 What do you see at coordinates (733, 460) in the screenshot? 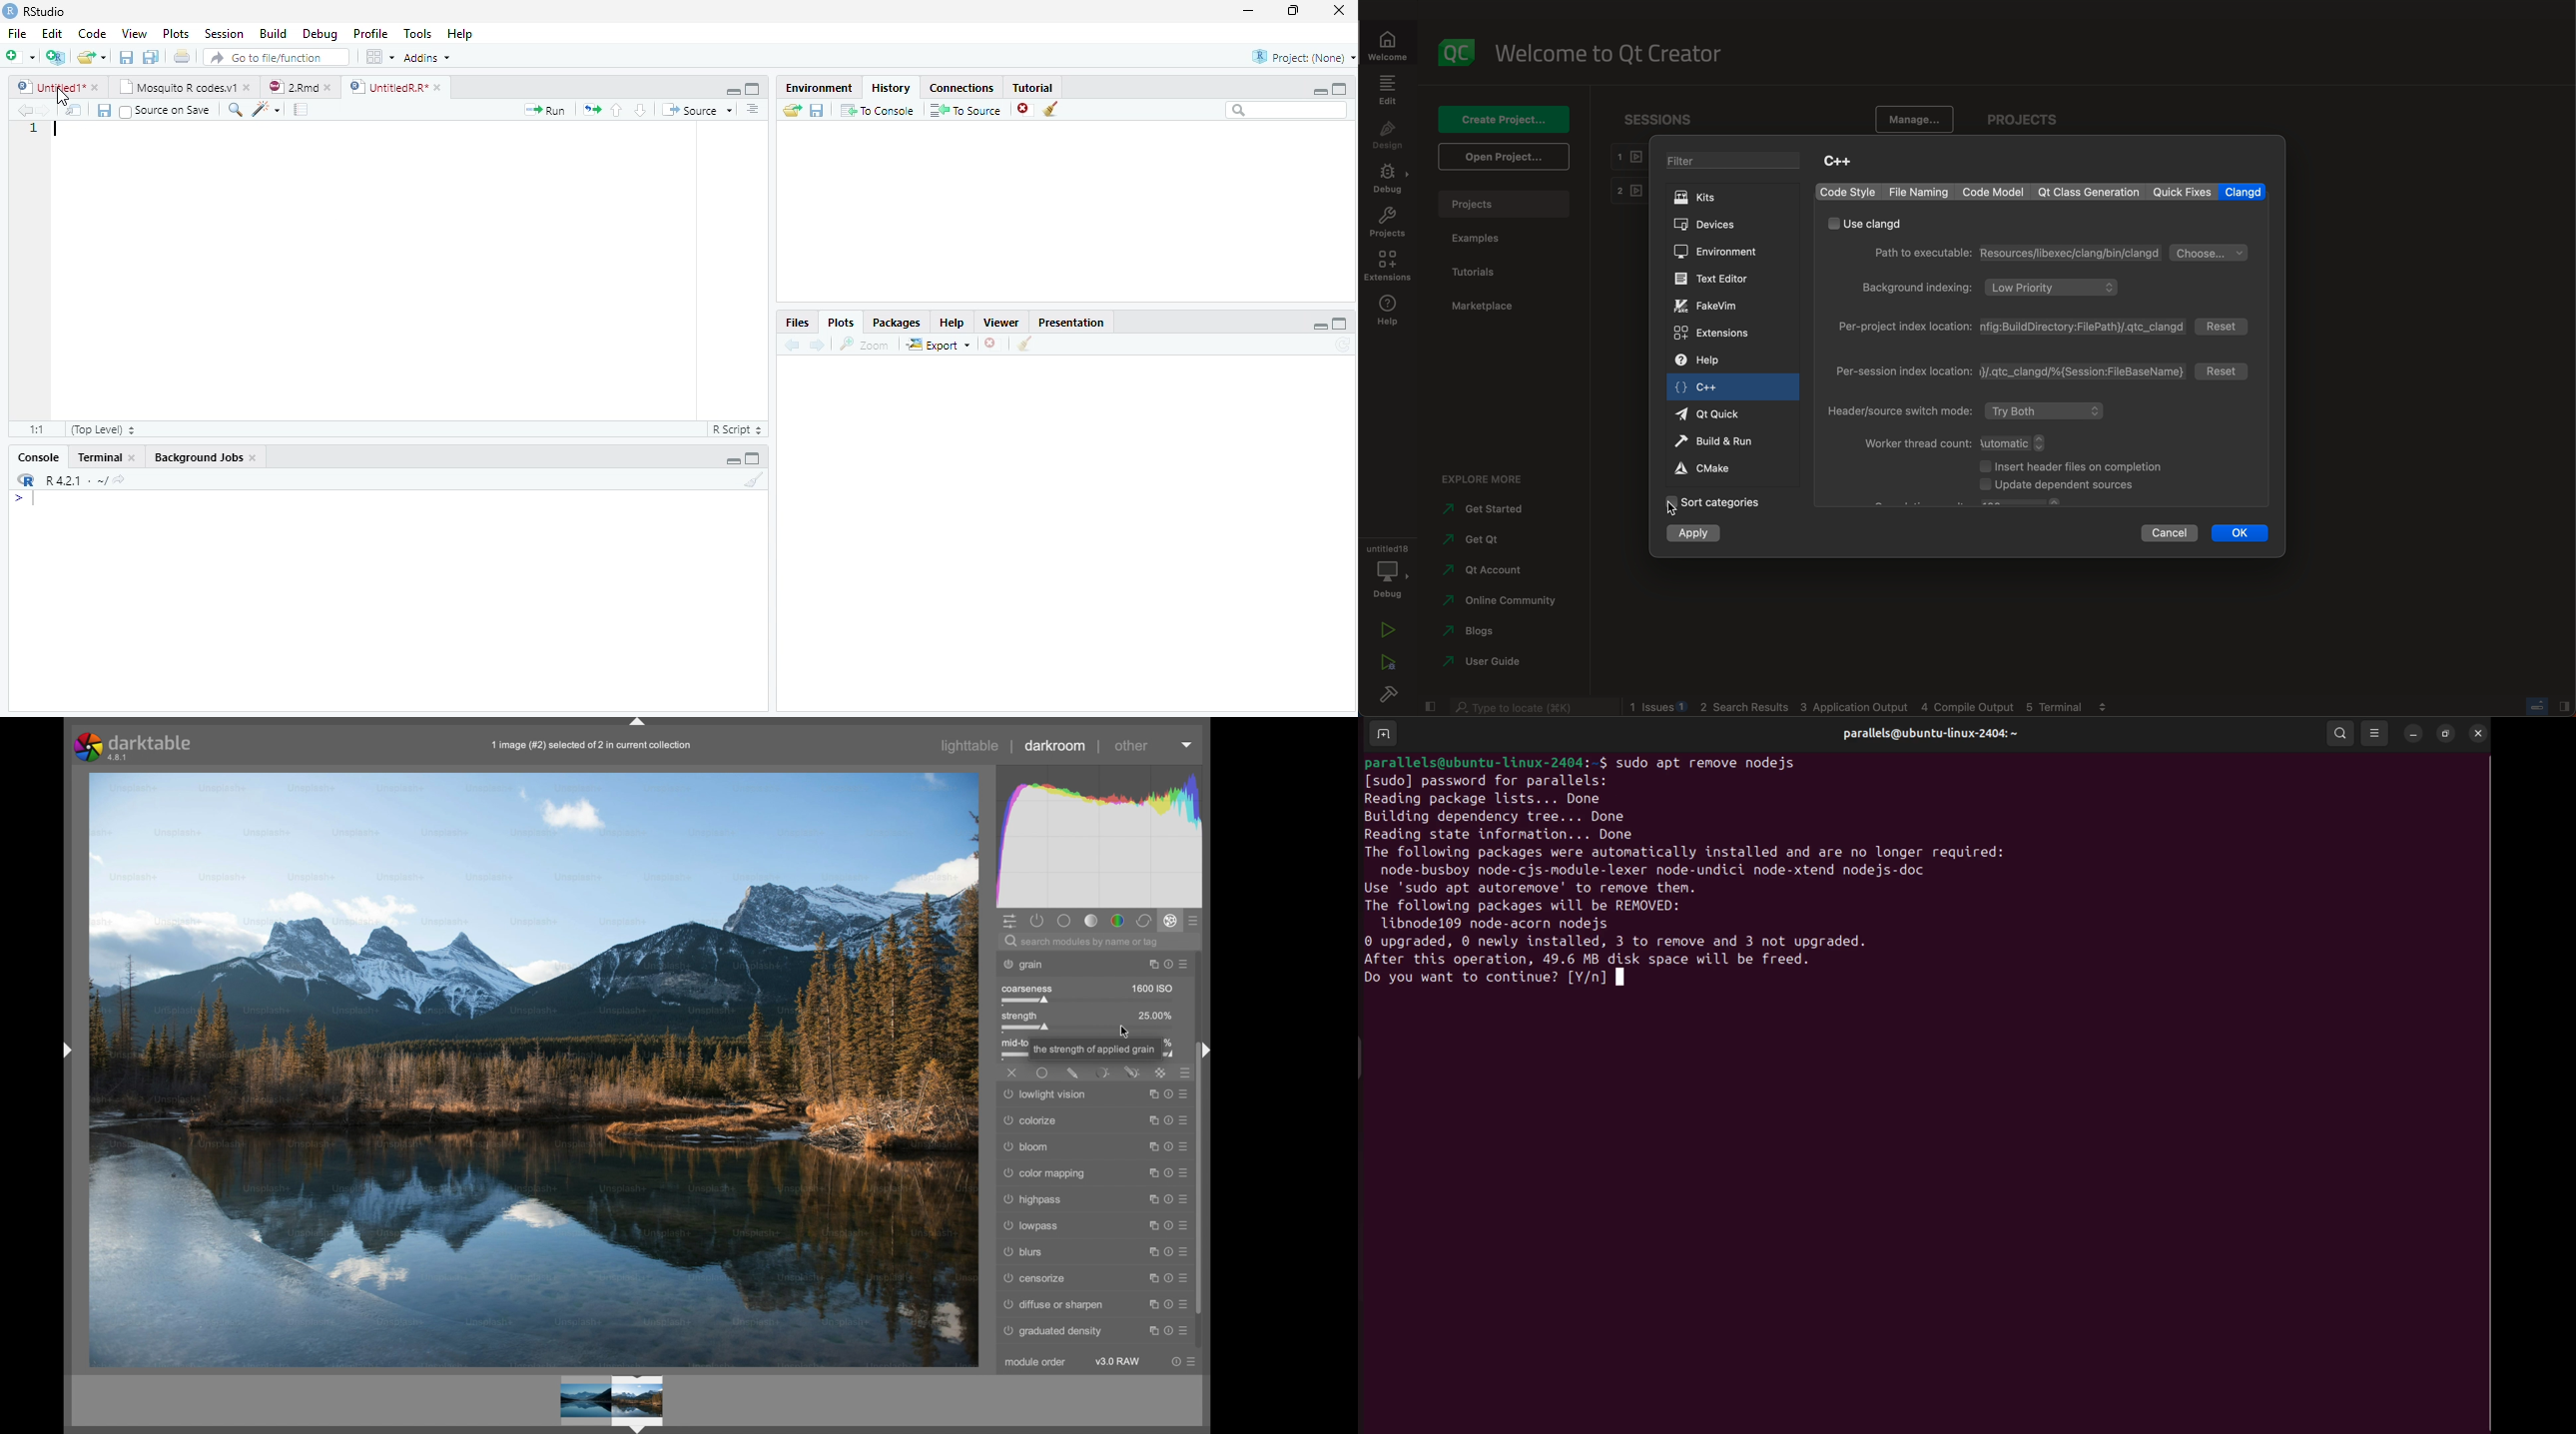
I see `Minimize` at bounding box center [733, 460].